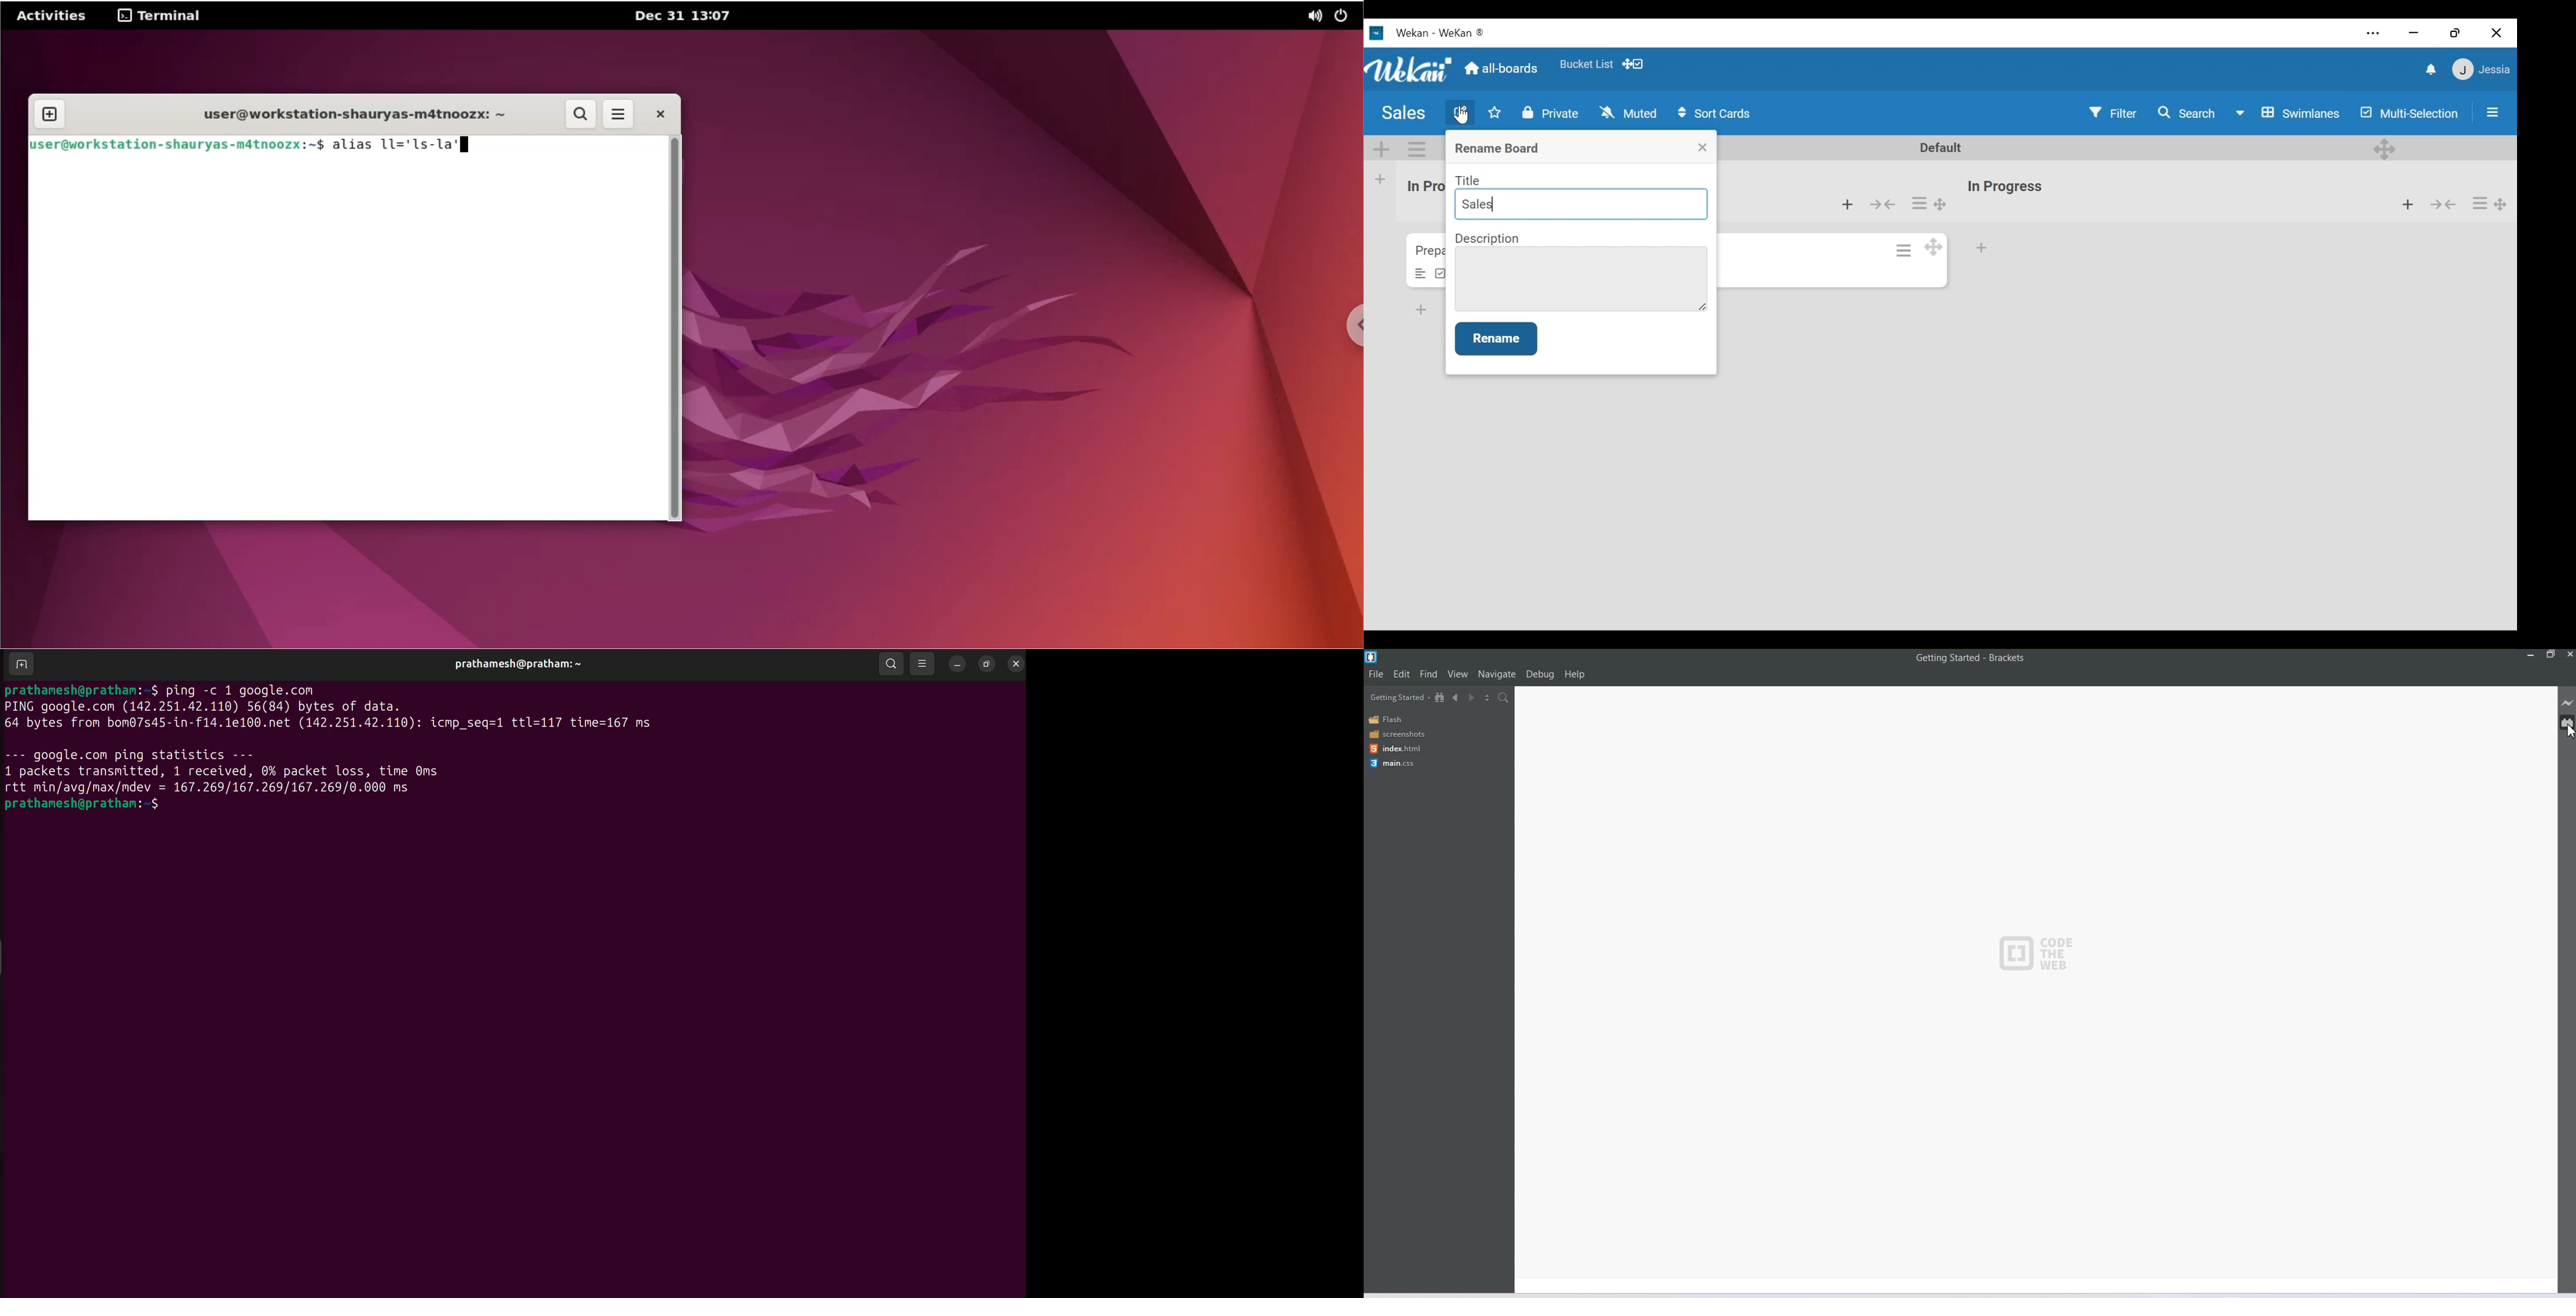 The width and height of the screenshot is (2576, 1316). What do you see at coordinates (468, 146) in the screenshot?
I see `cursor` at bounding box center [468, 146].